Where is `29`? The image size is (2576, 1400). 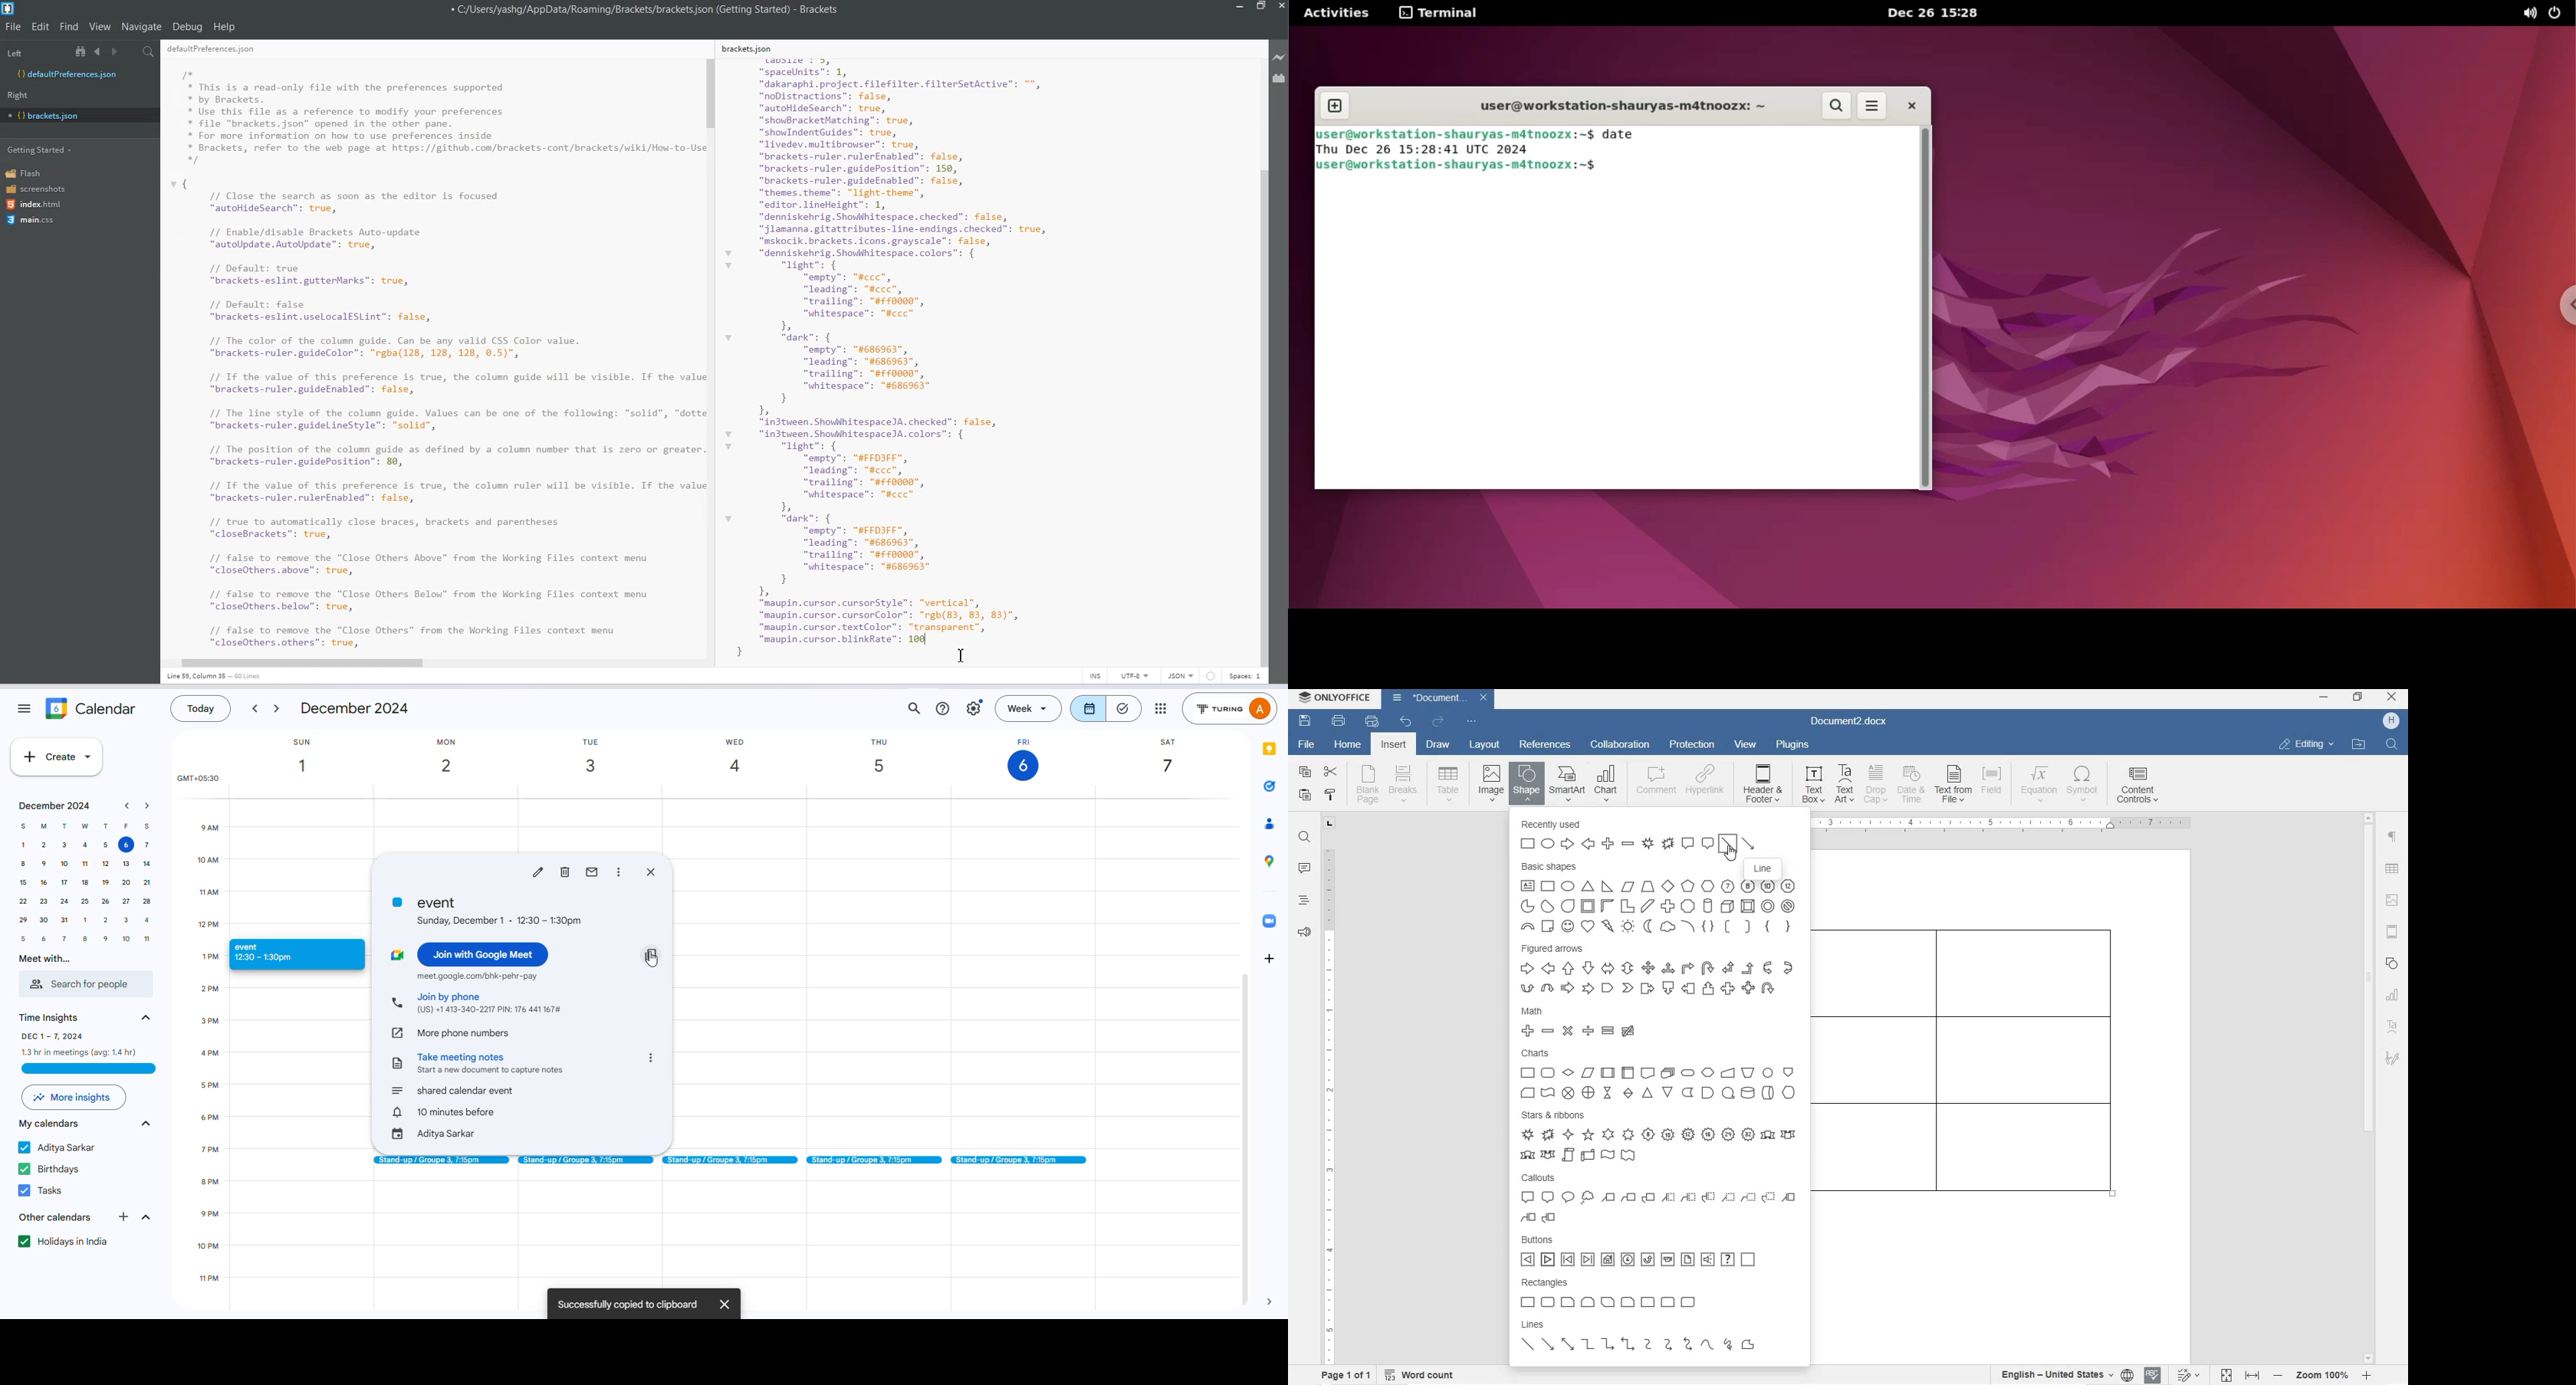 29 is located at coordinates (23, 920).